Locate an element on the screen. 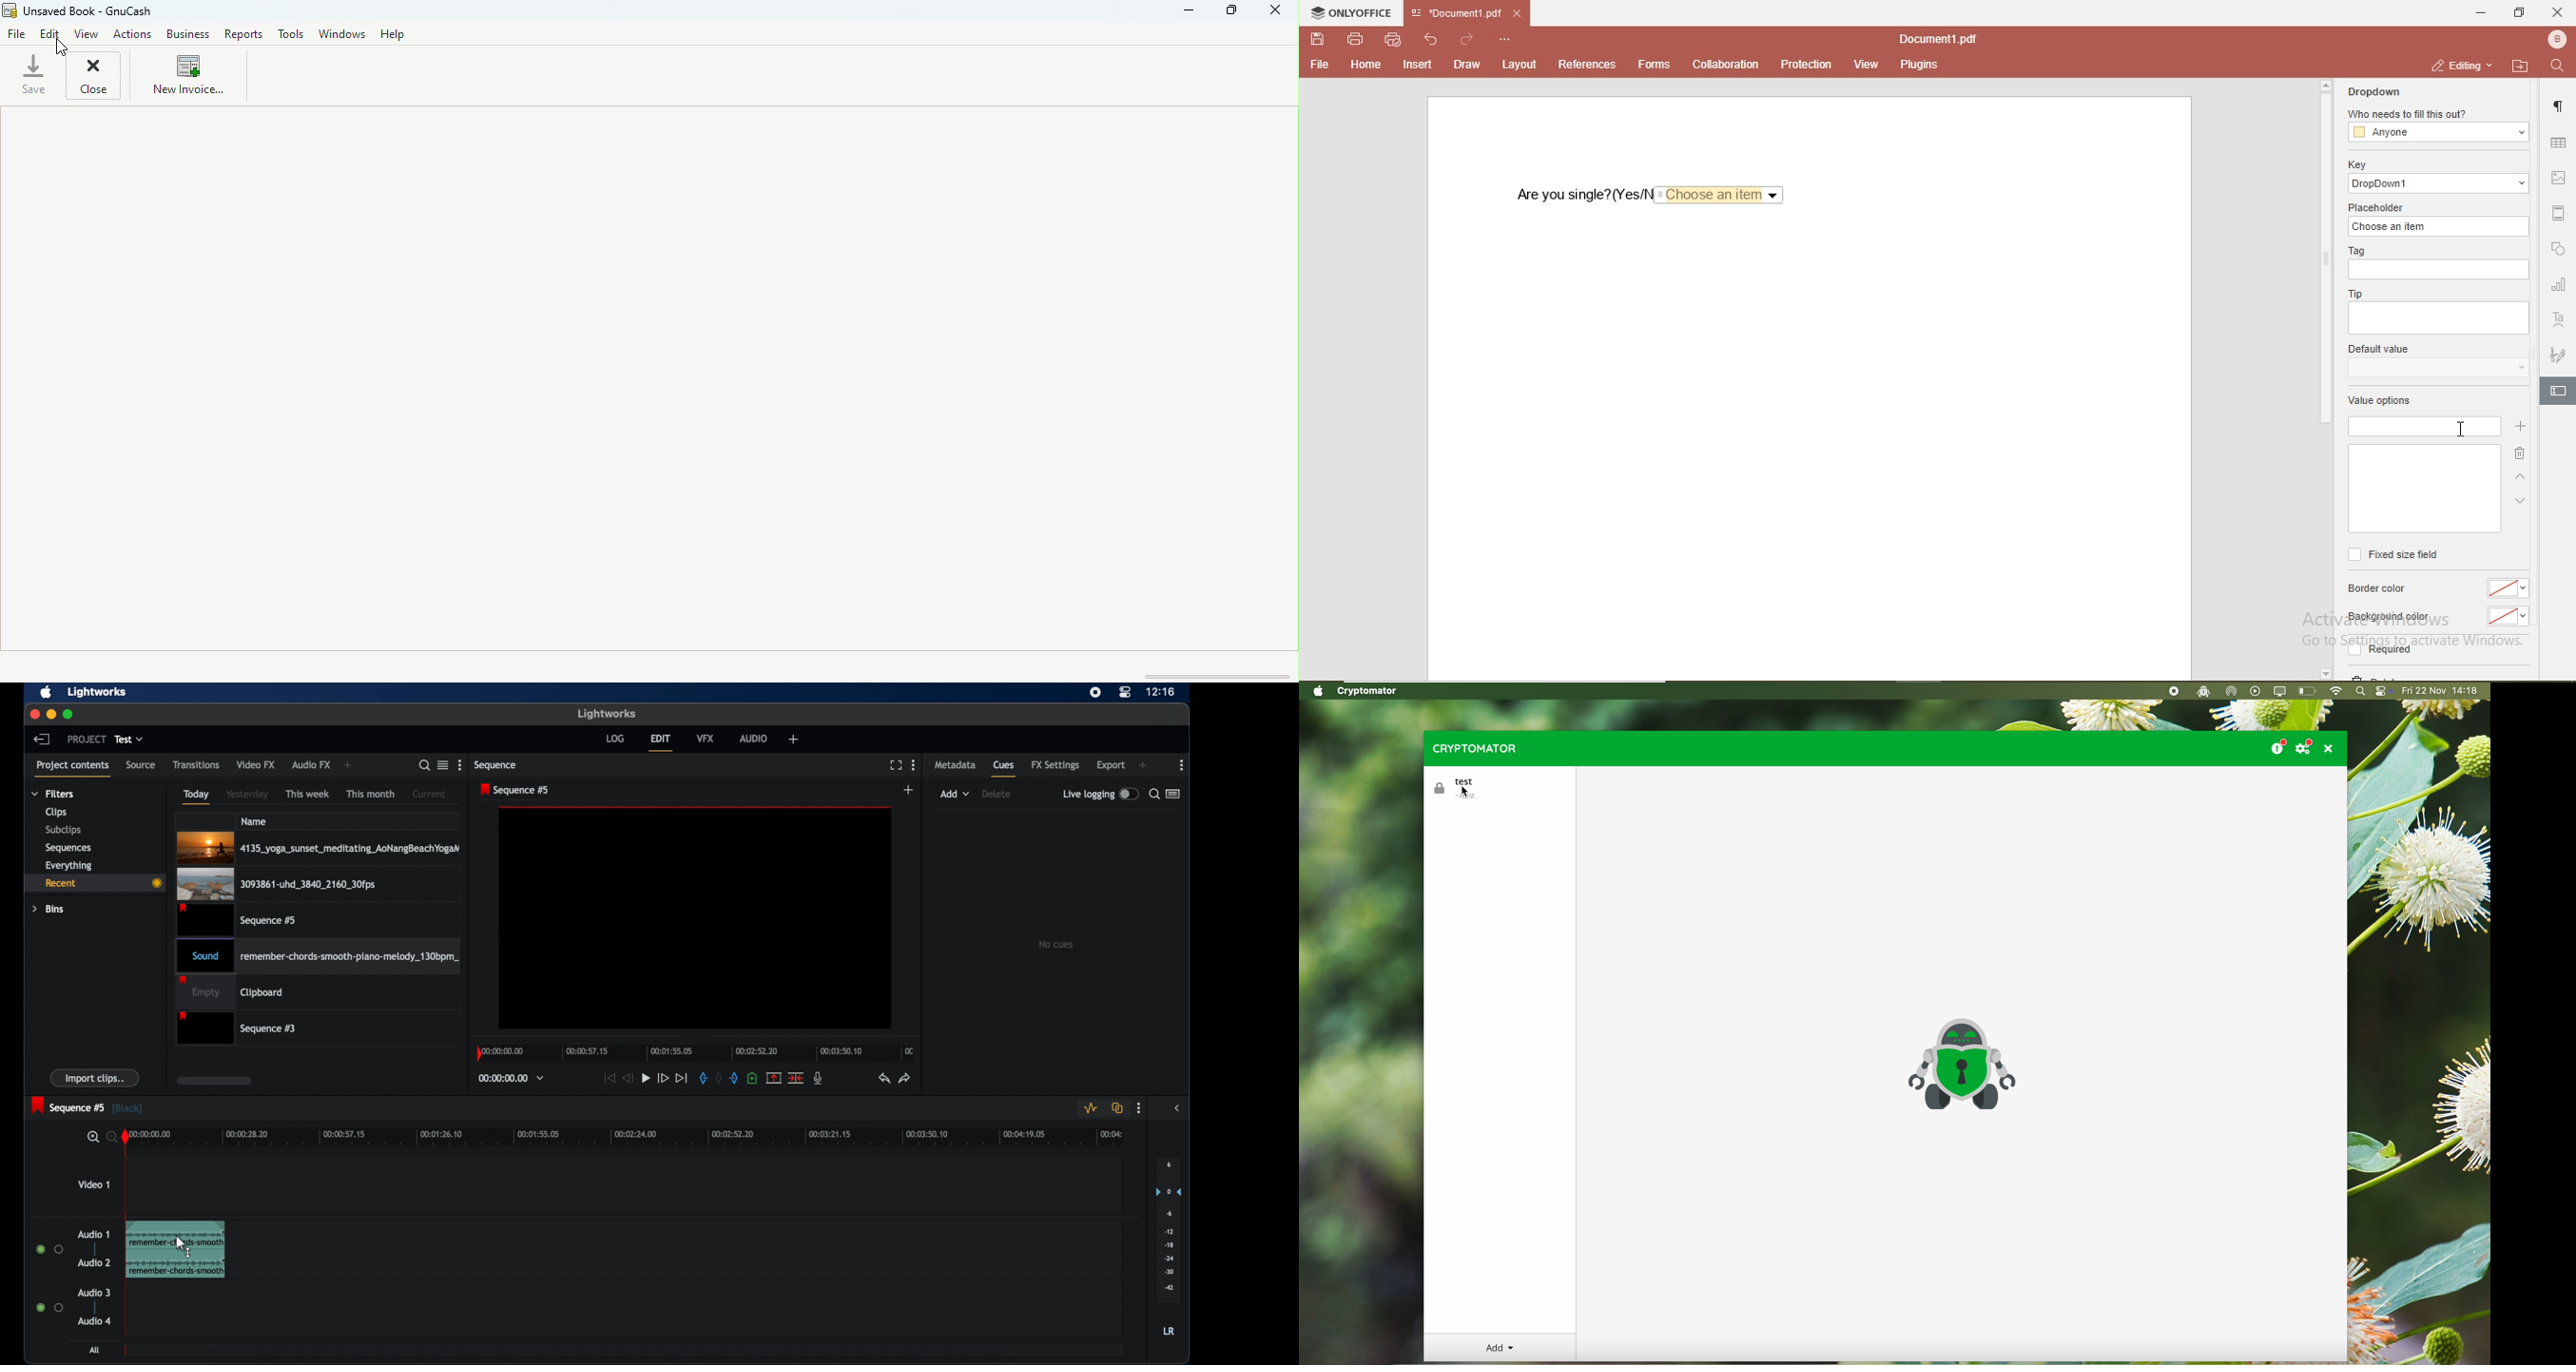 The image size is (2576, 1372). add is located at coordinates (2523, 428).